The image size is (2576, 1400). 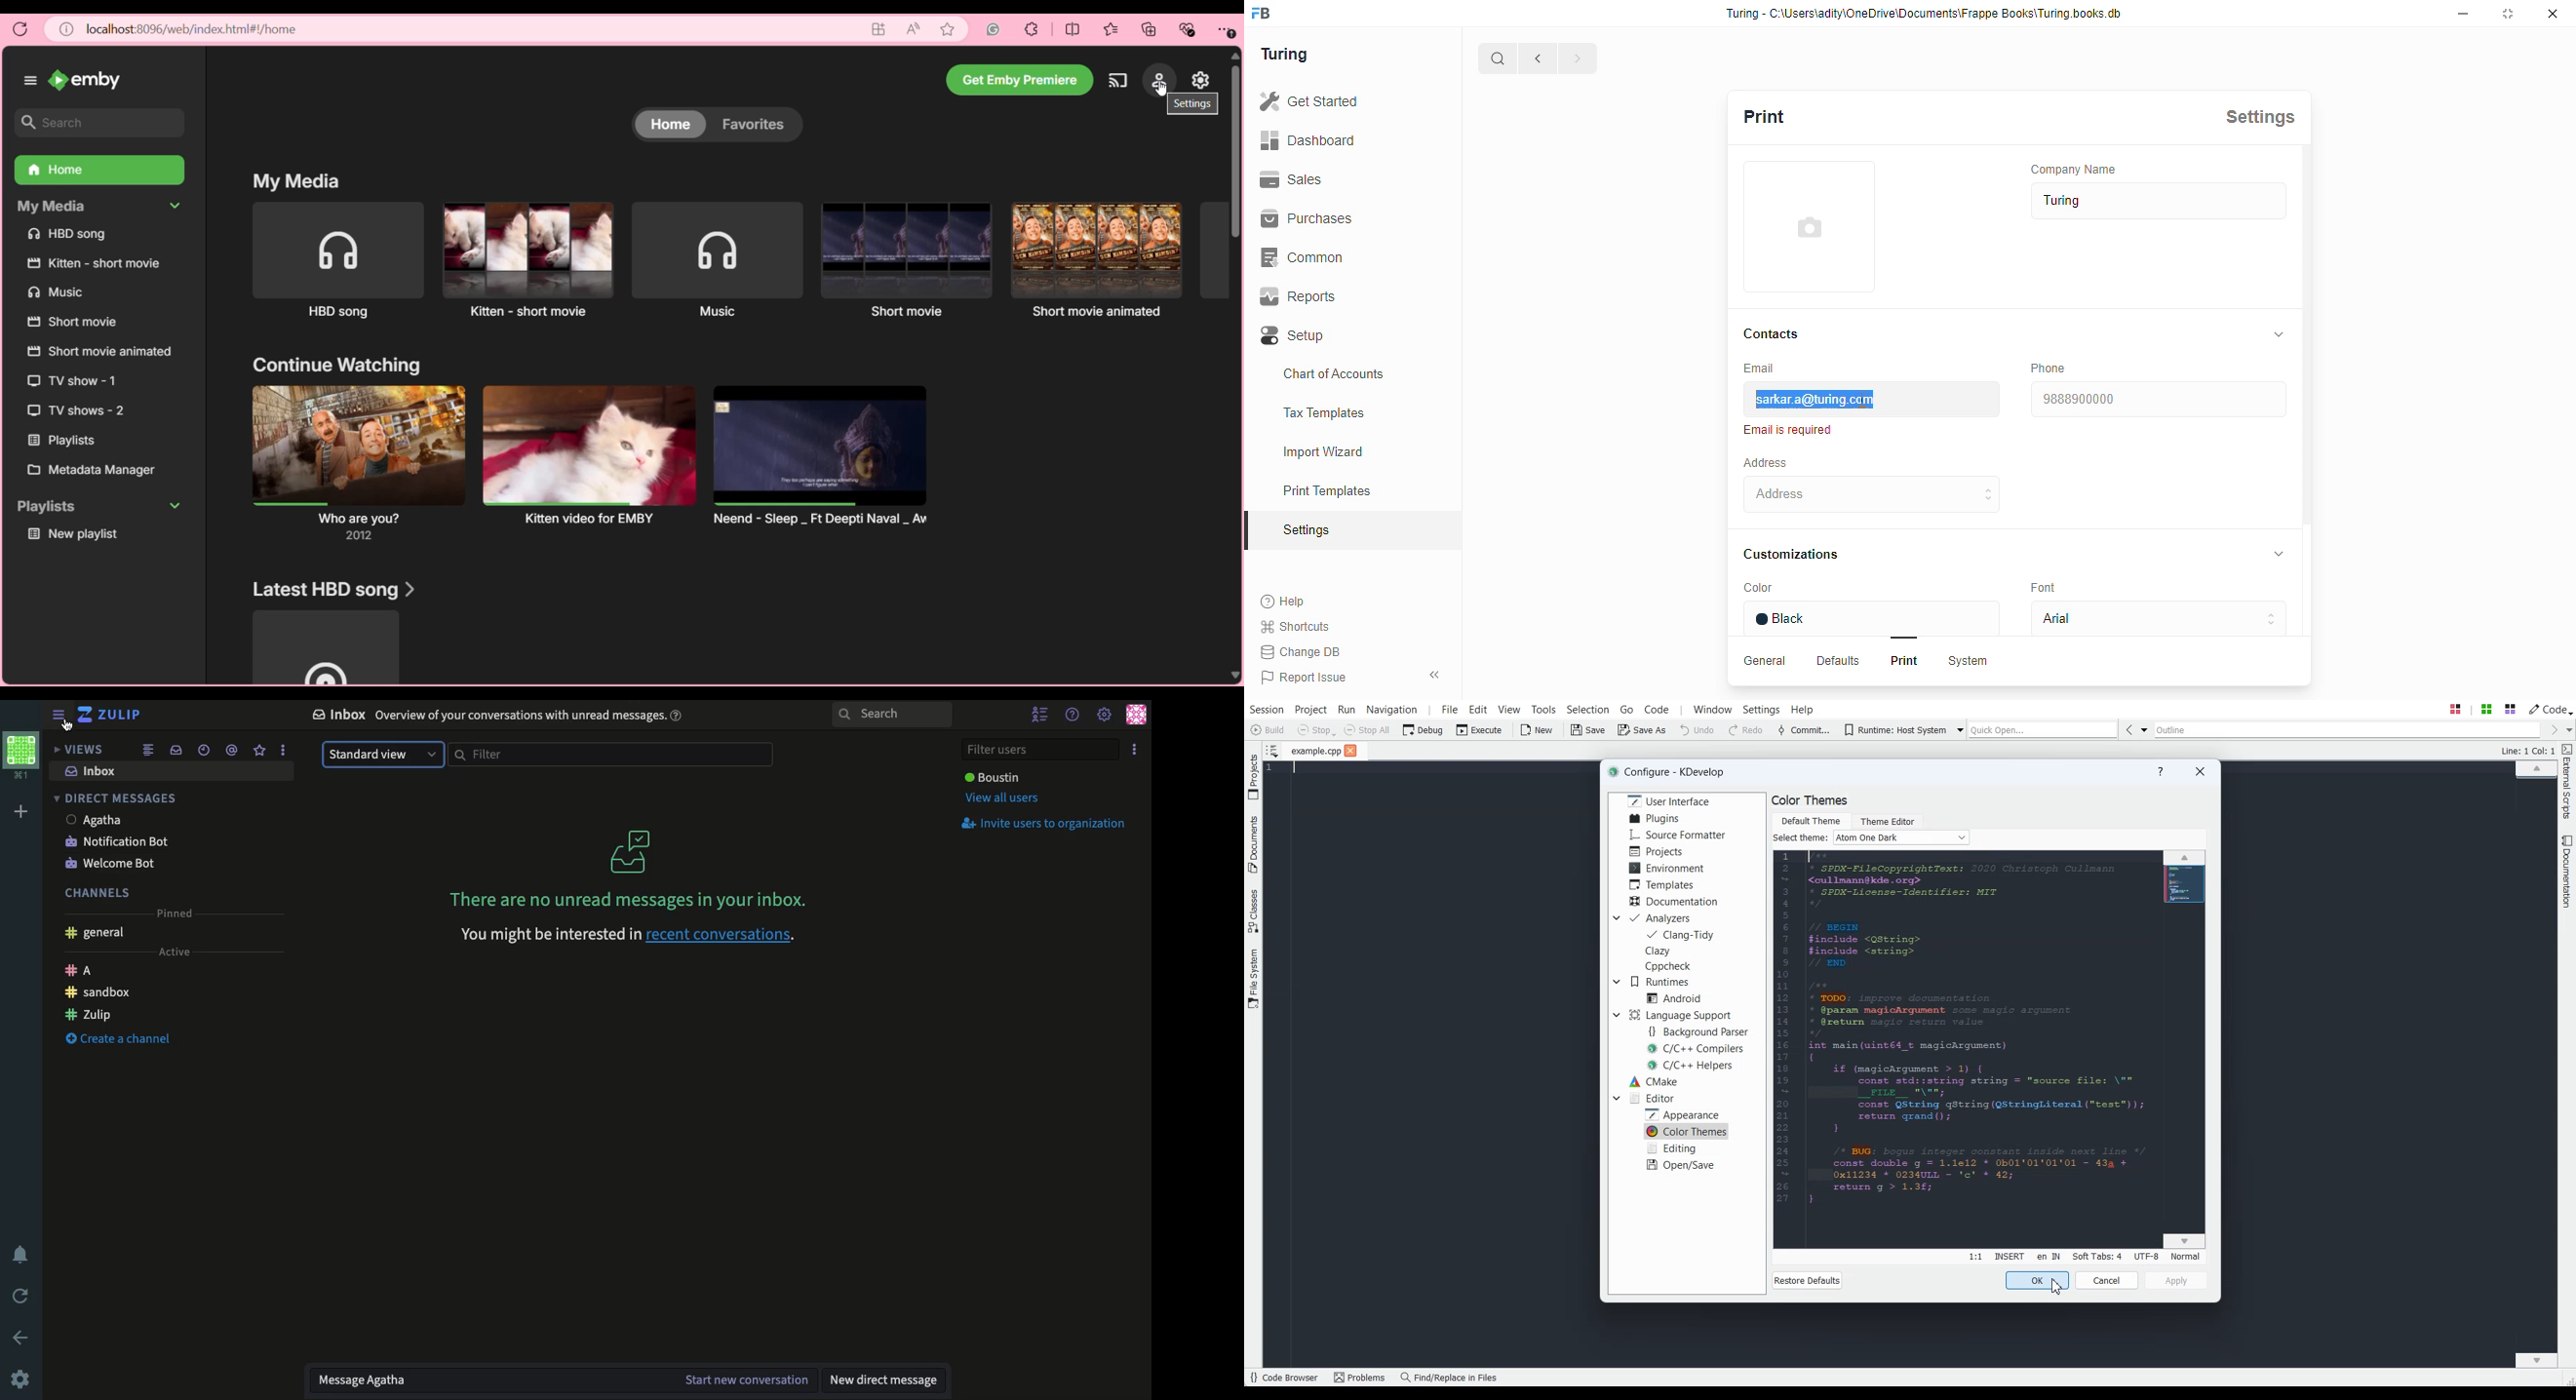 What do you see at coordinates (1160, 80) in the screenshot?
I see `Settings` at bounding box center [1160, 80].